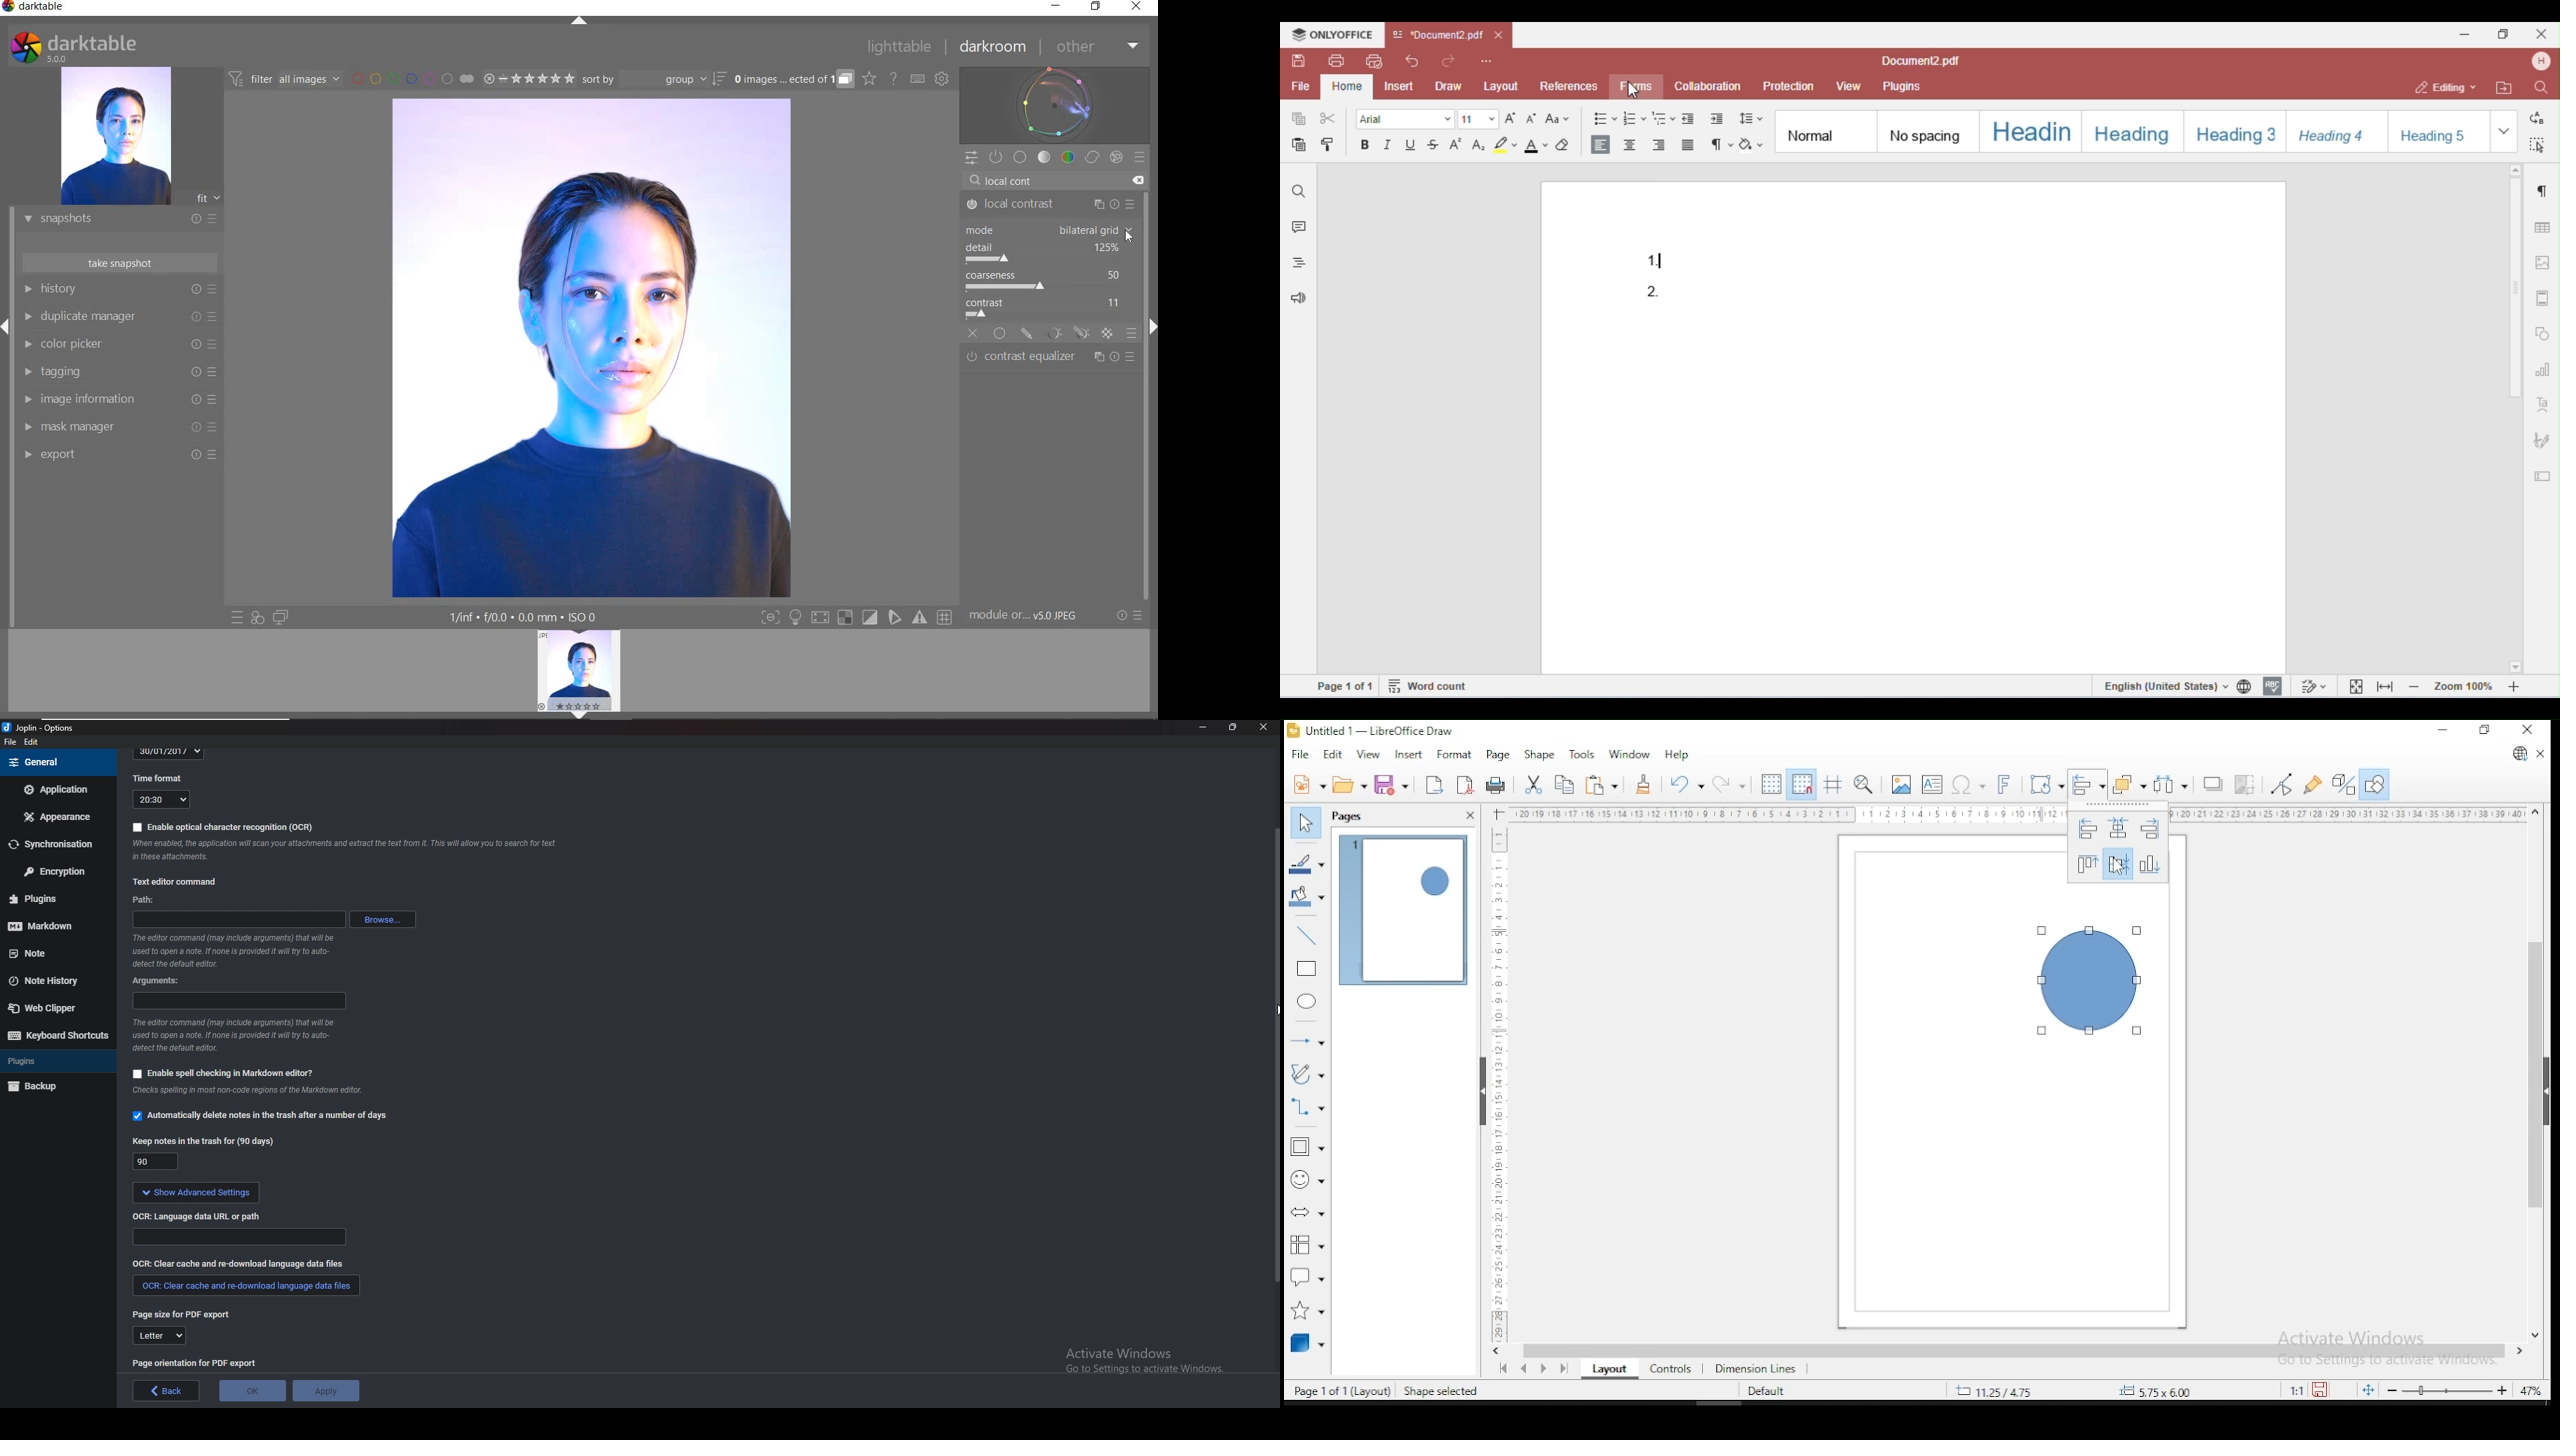 Image resolution: width=2576 pixels, height=1456 pixels. I want to click on Button, so click(796, 619).